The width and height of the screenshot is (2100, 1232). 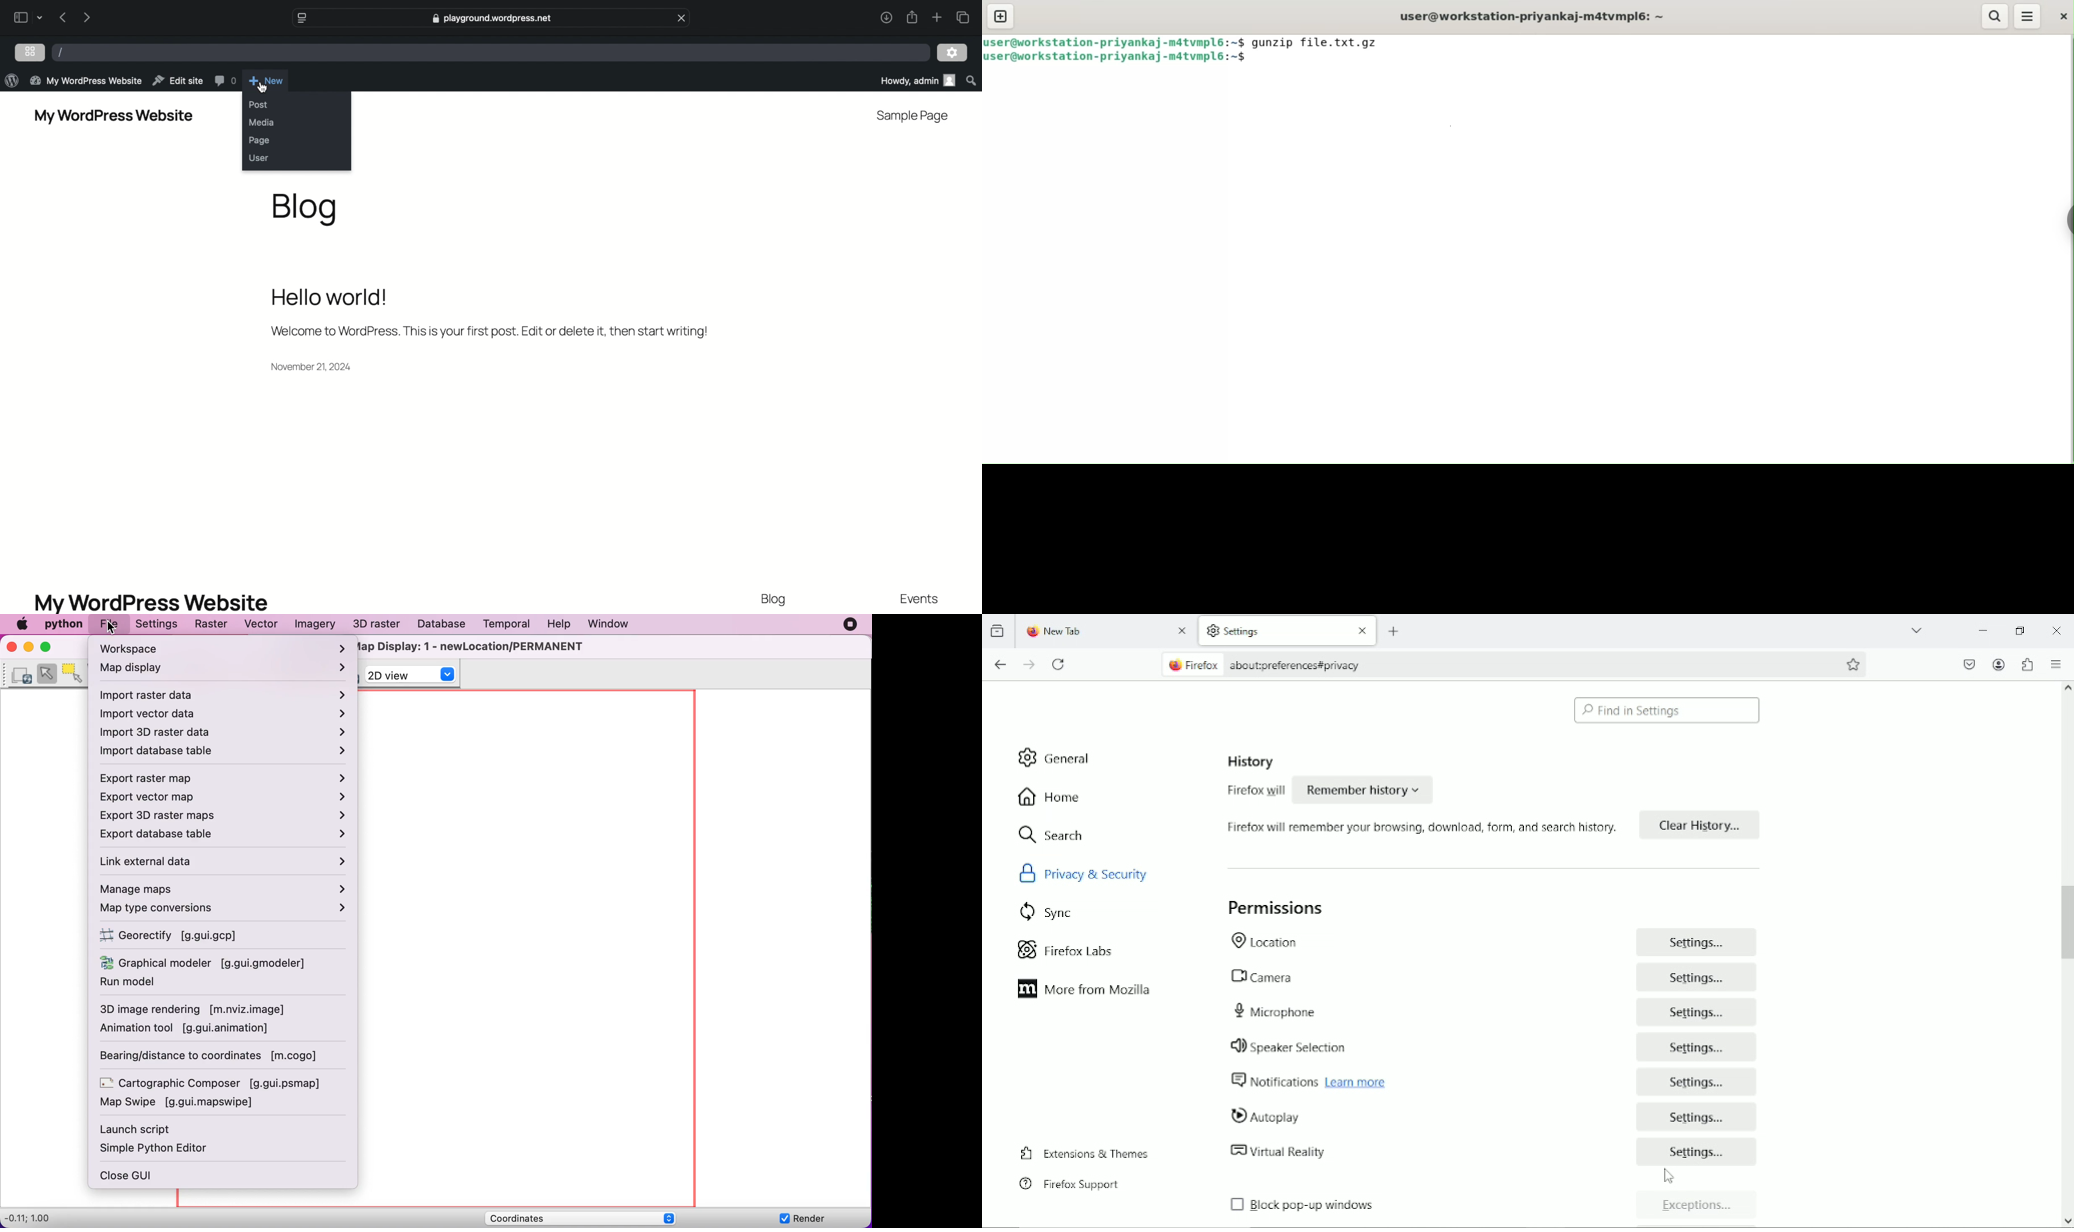 I want to click on Close, so click(x=2058, y=632).